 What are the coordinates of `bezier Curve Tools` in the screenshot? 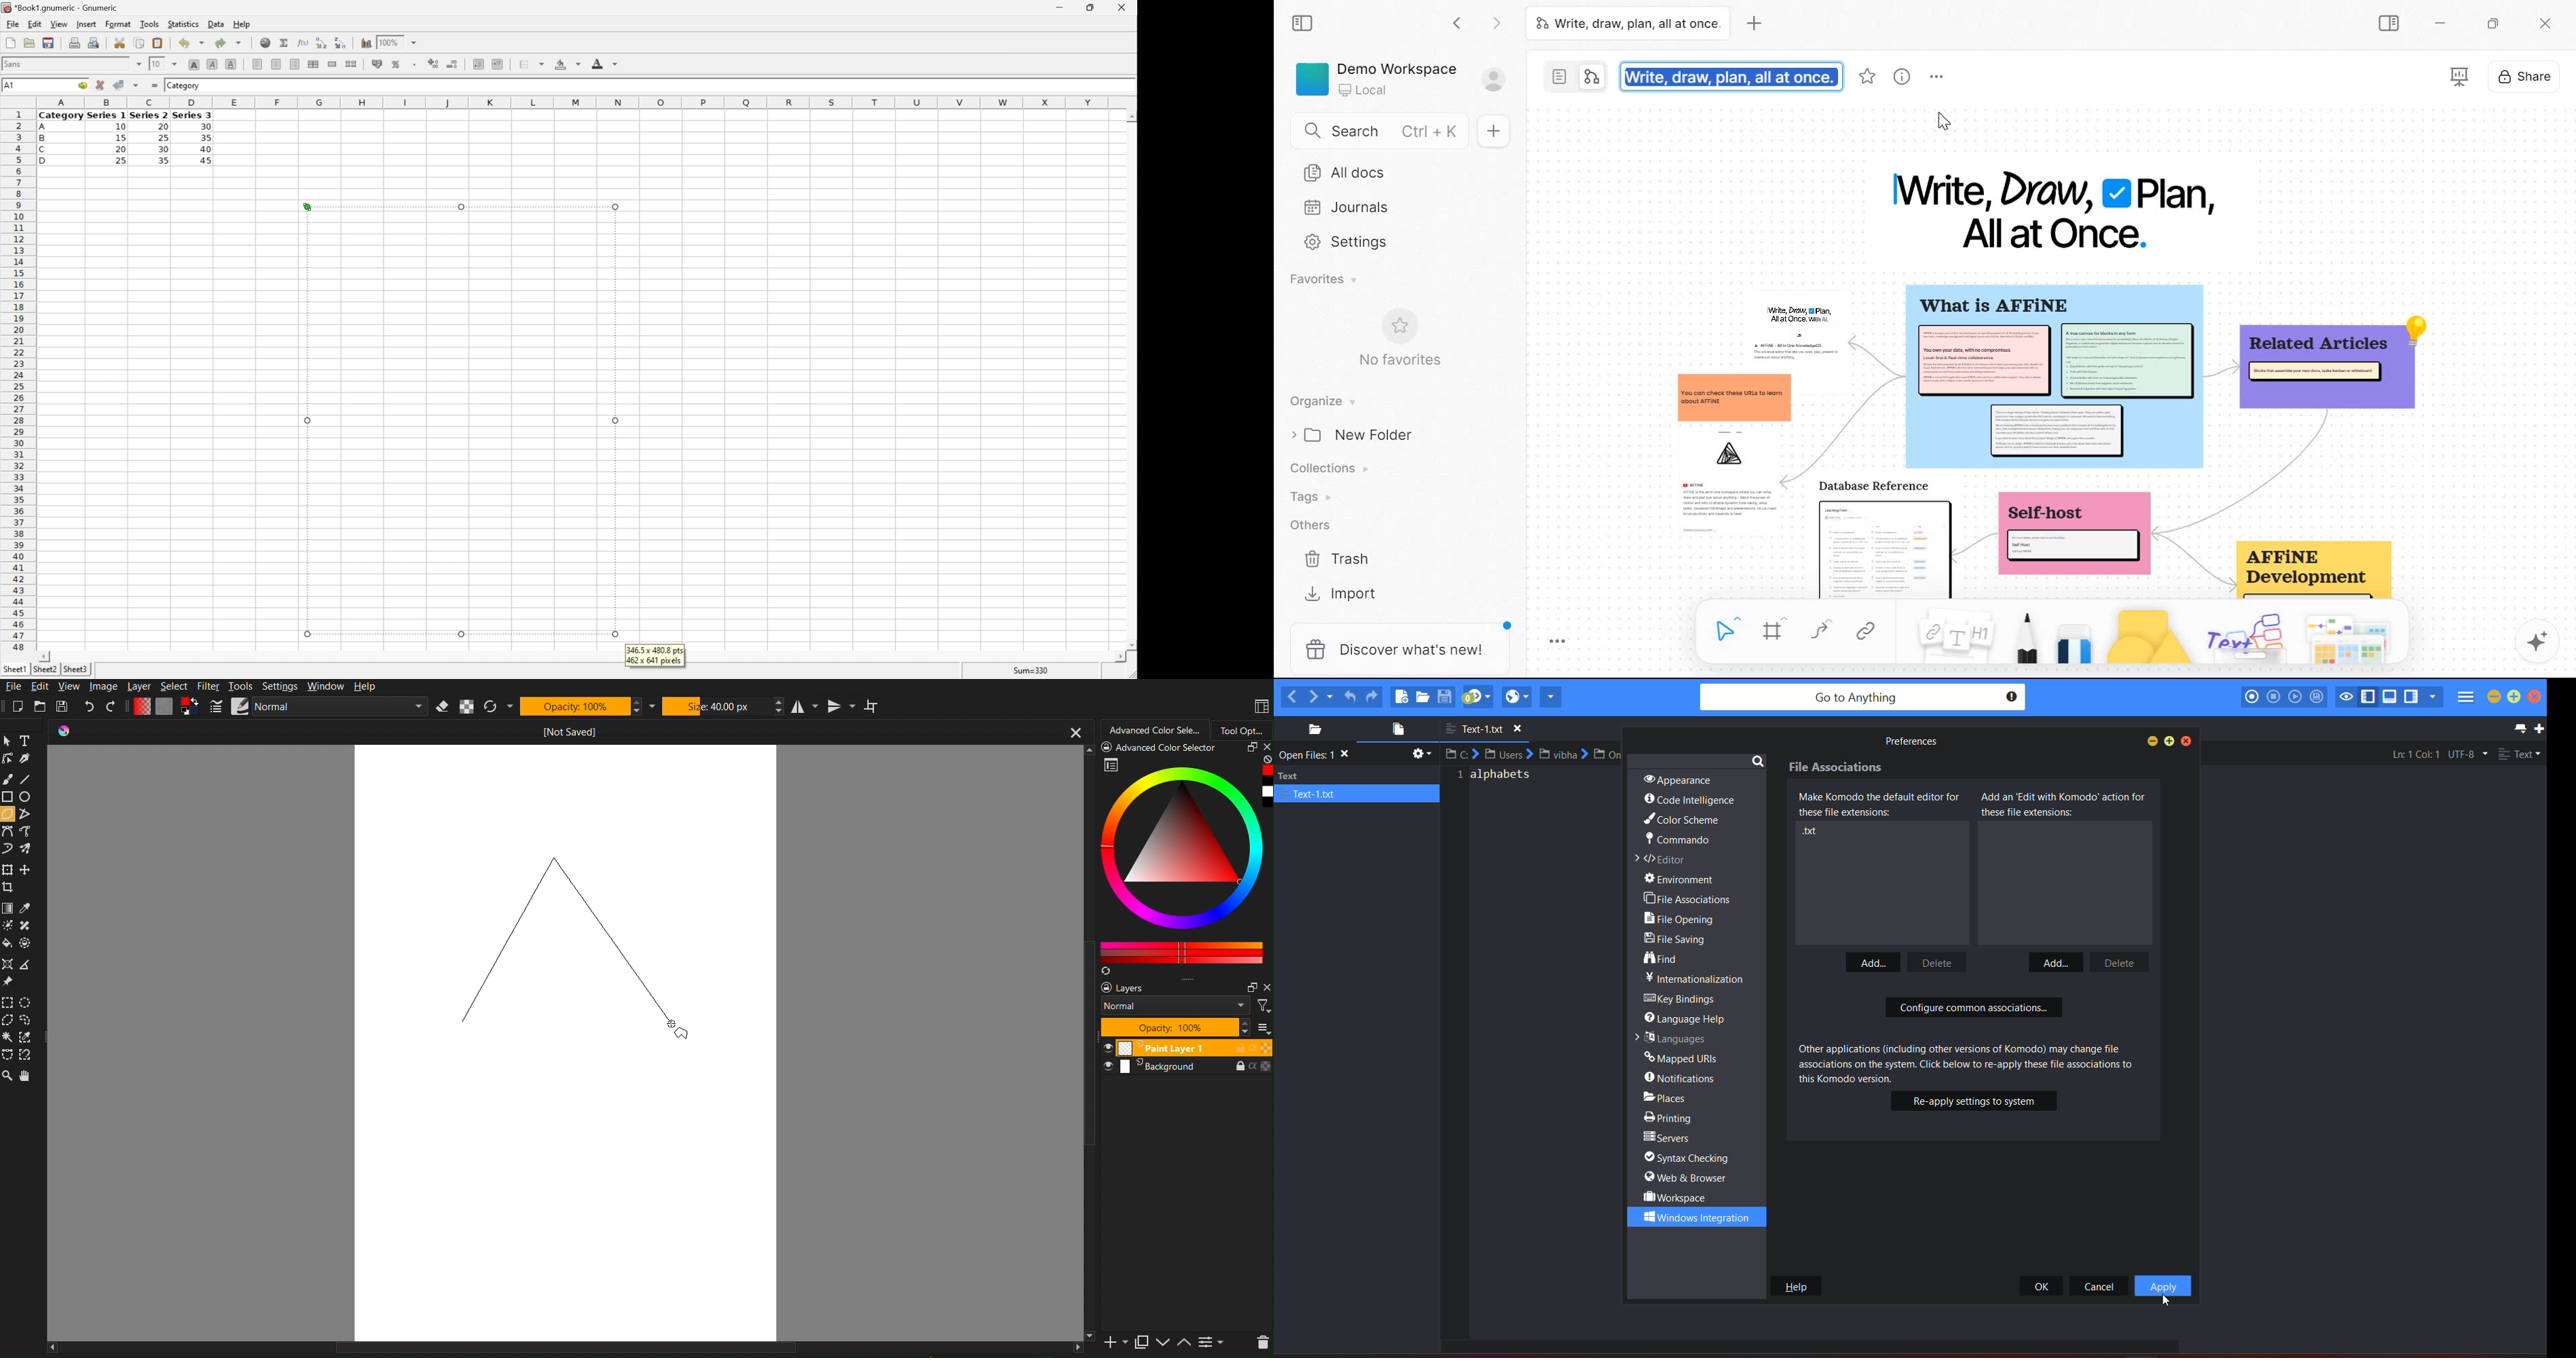 It's located at (8, 832).